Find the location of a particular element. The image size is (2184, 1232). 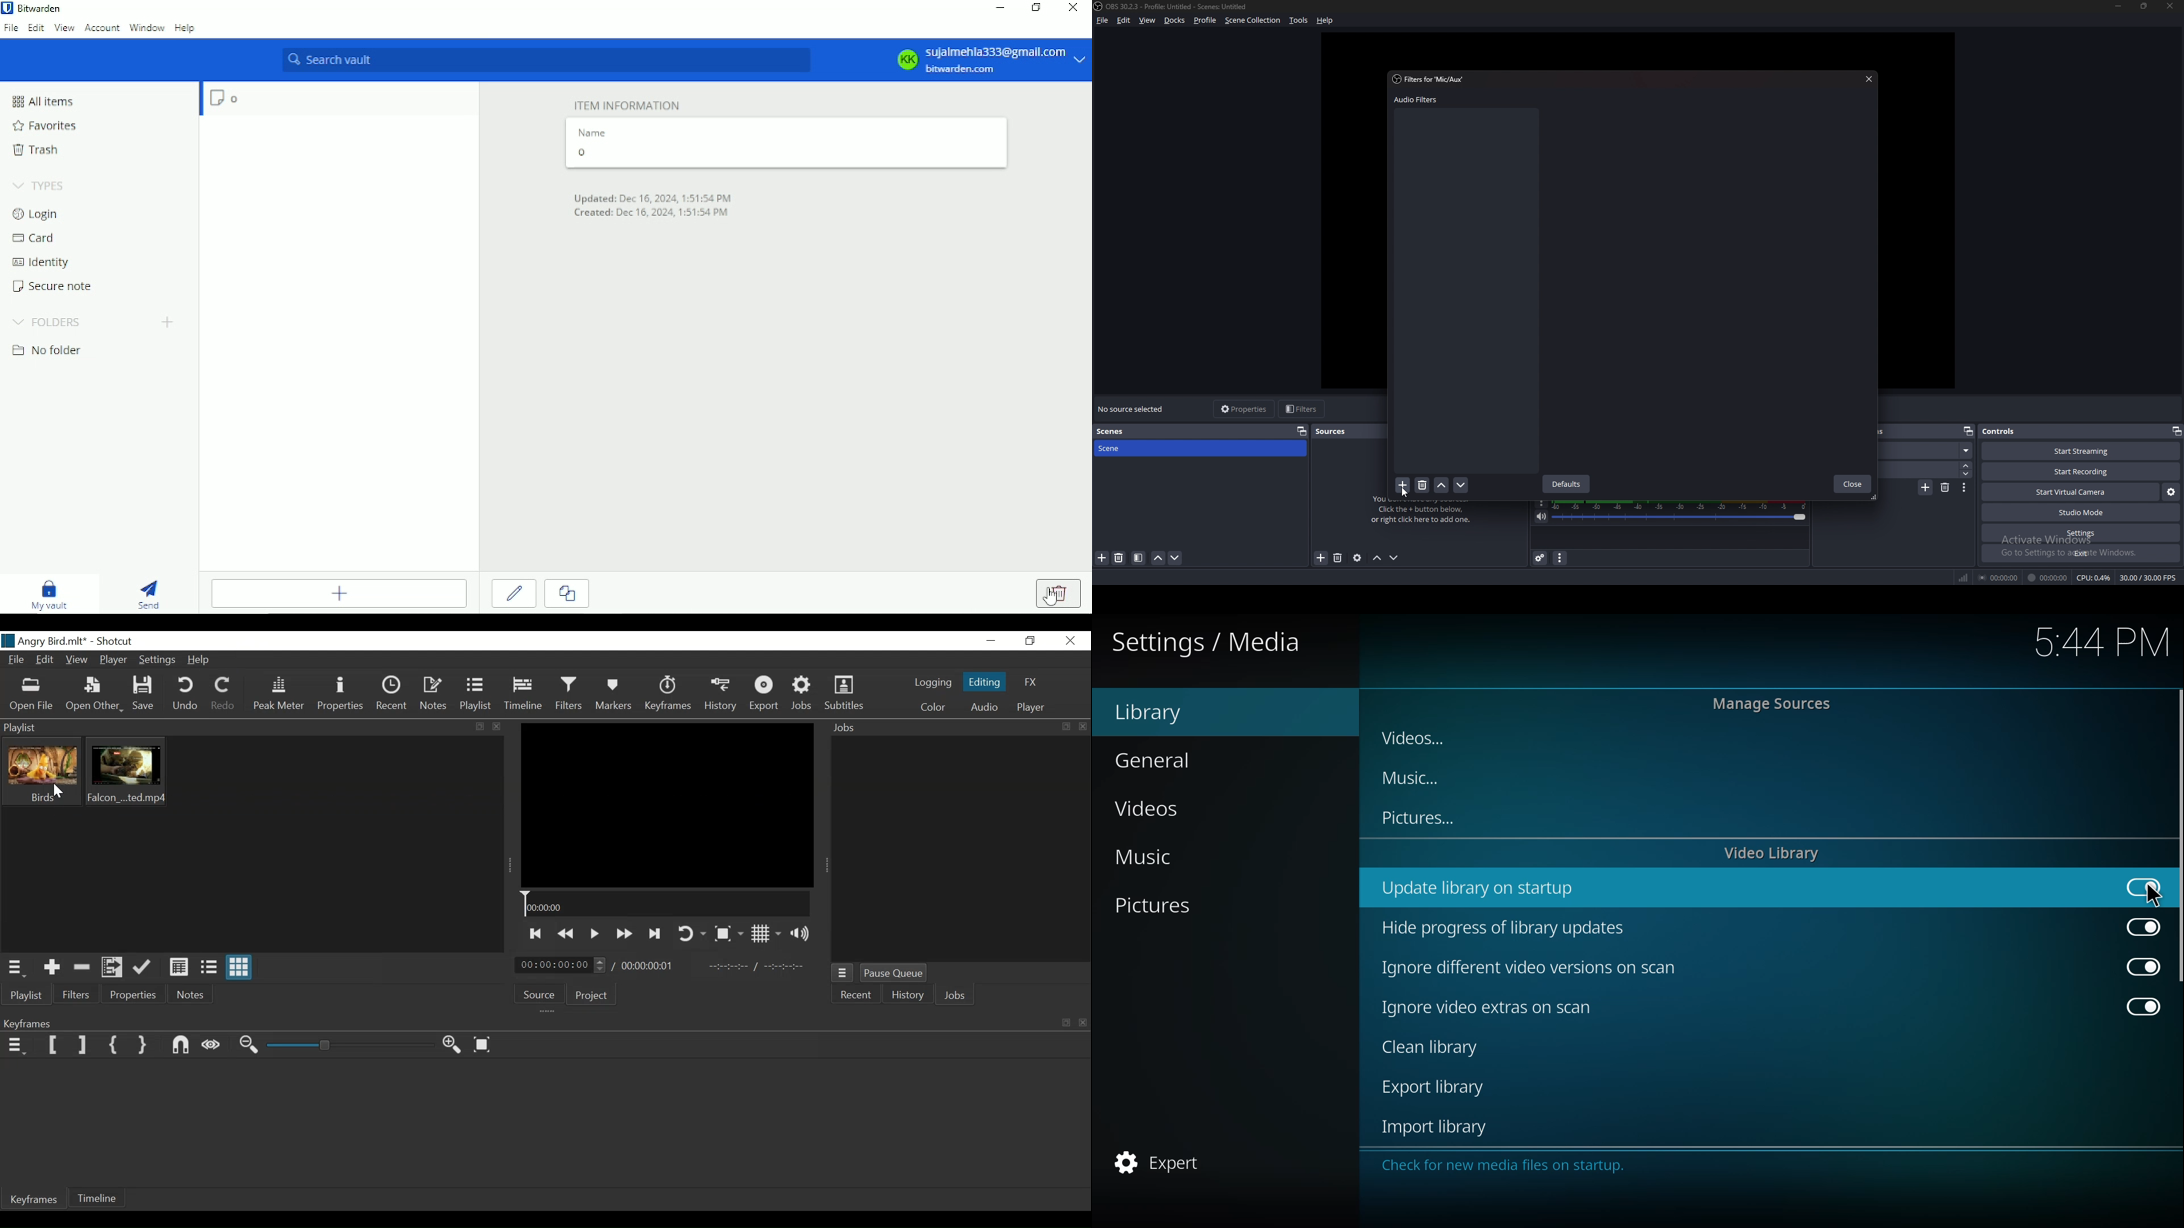

30.00/30.00 FPS is located at coordinates (2150, 578).